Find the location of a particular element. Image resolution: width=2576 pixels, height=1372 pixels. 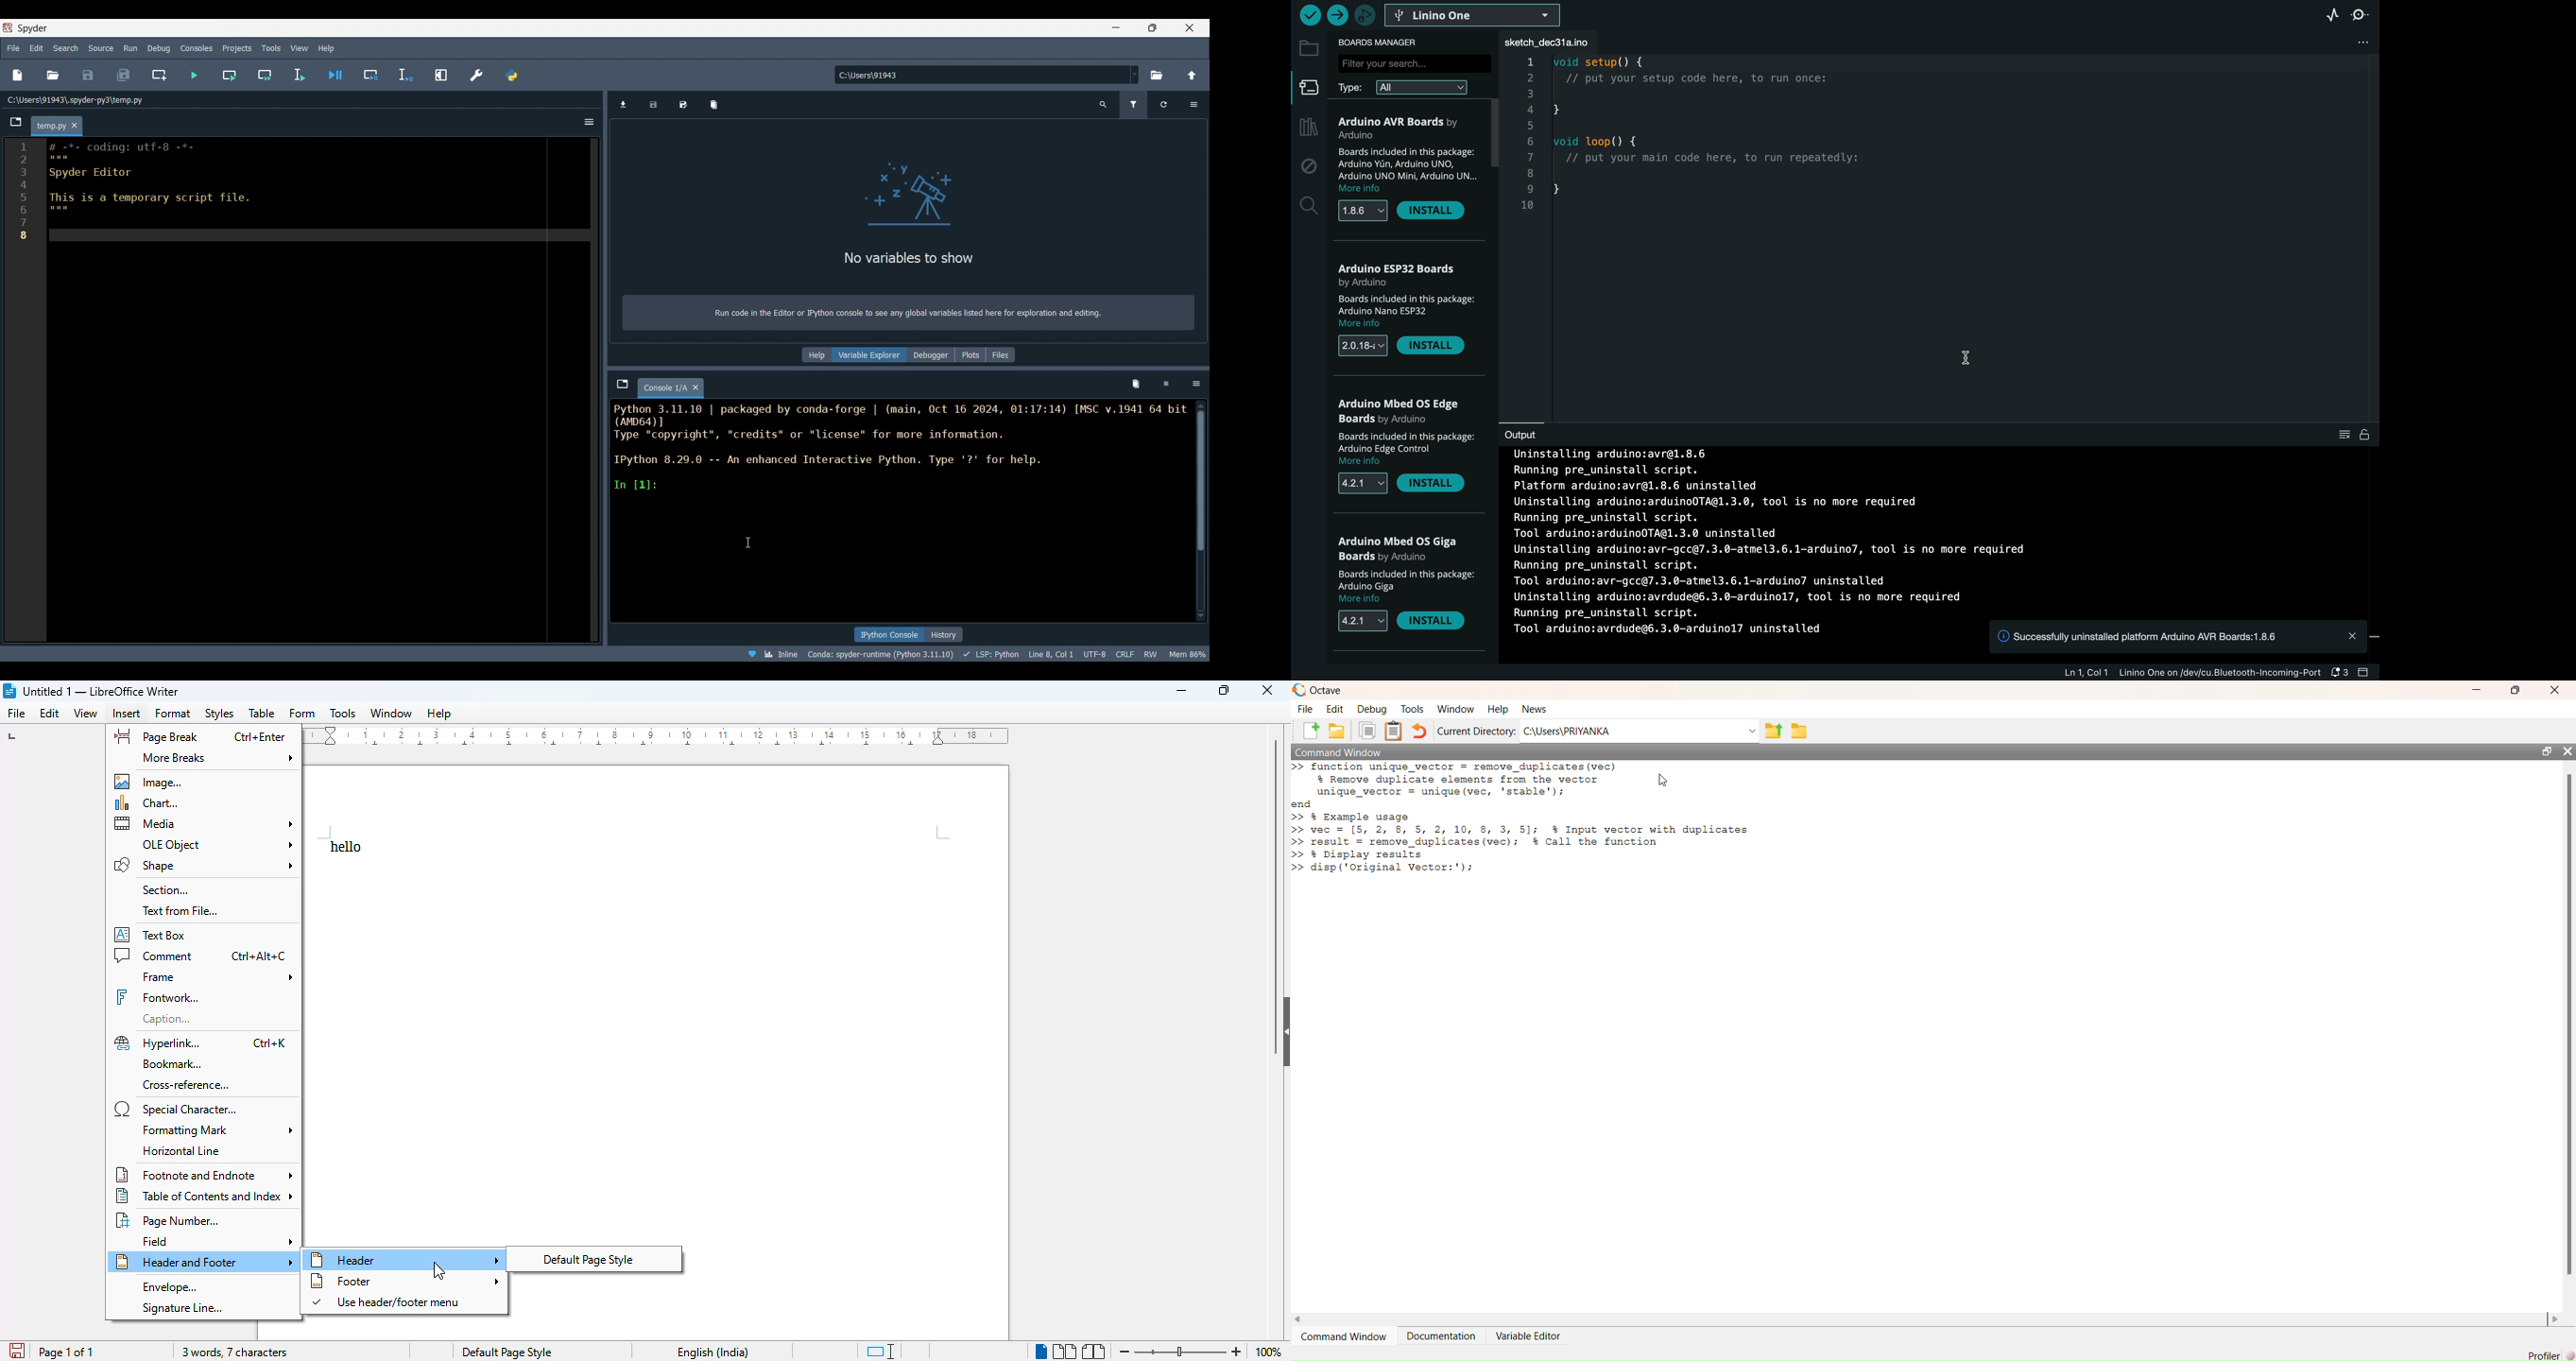

text box is located at coordinates (151, 935).